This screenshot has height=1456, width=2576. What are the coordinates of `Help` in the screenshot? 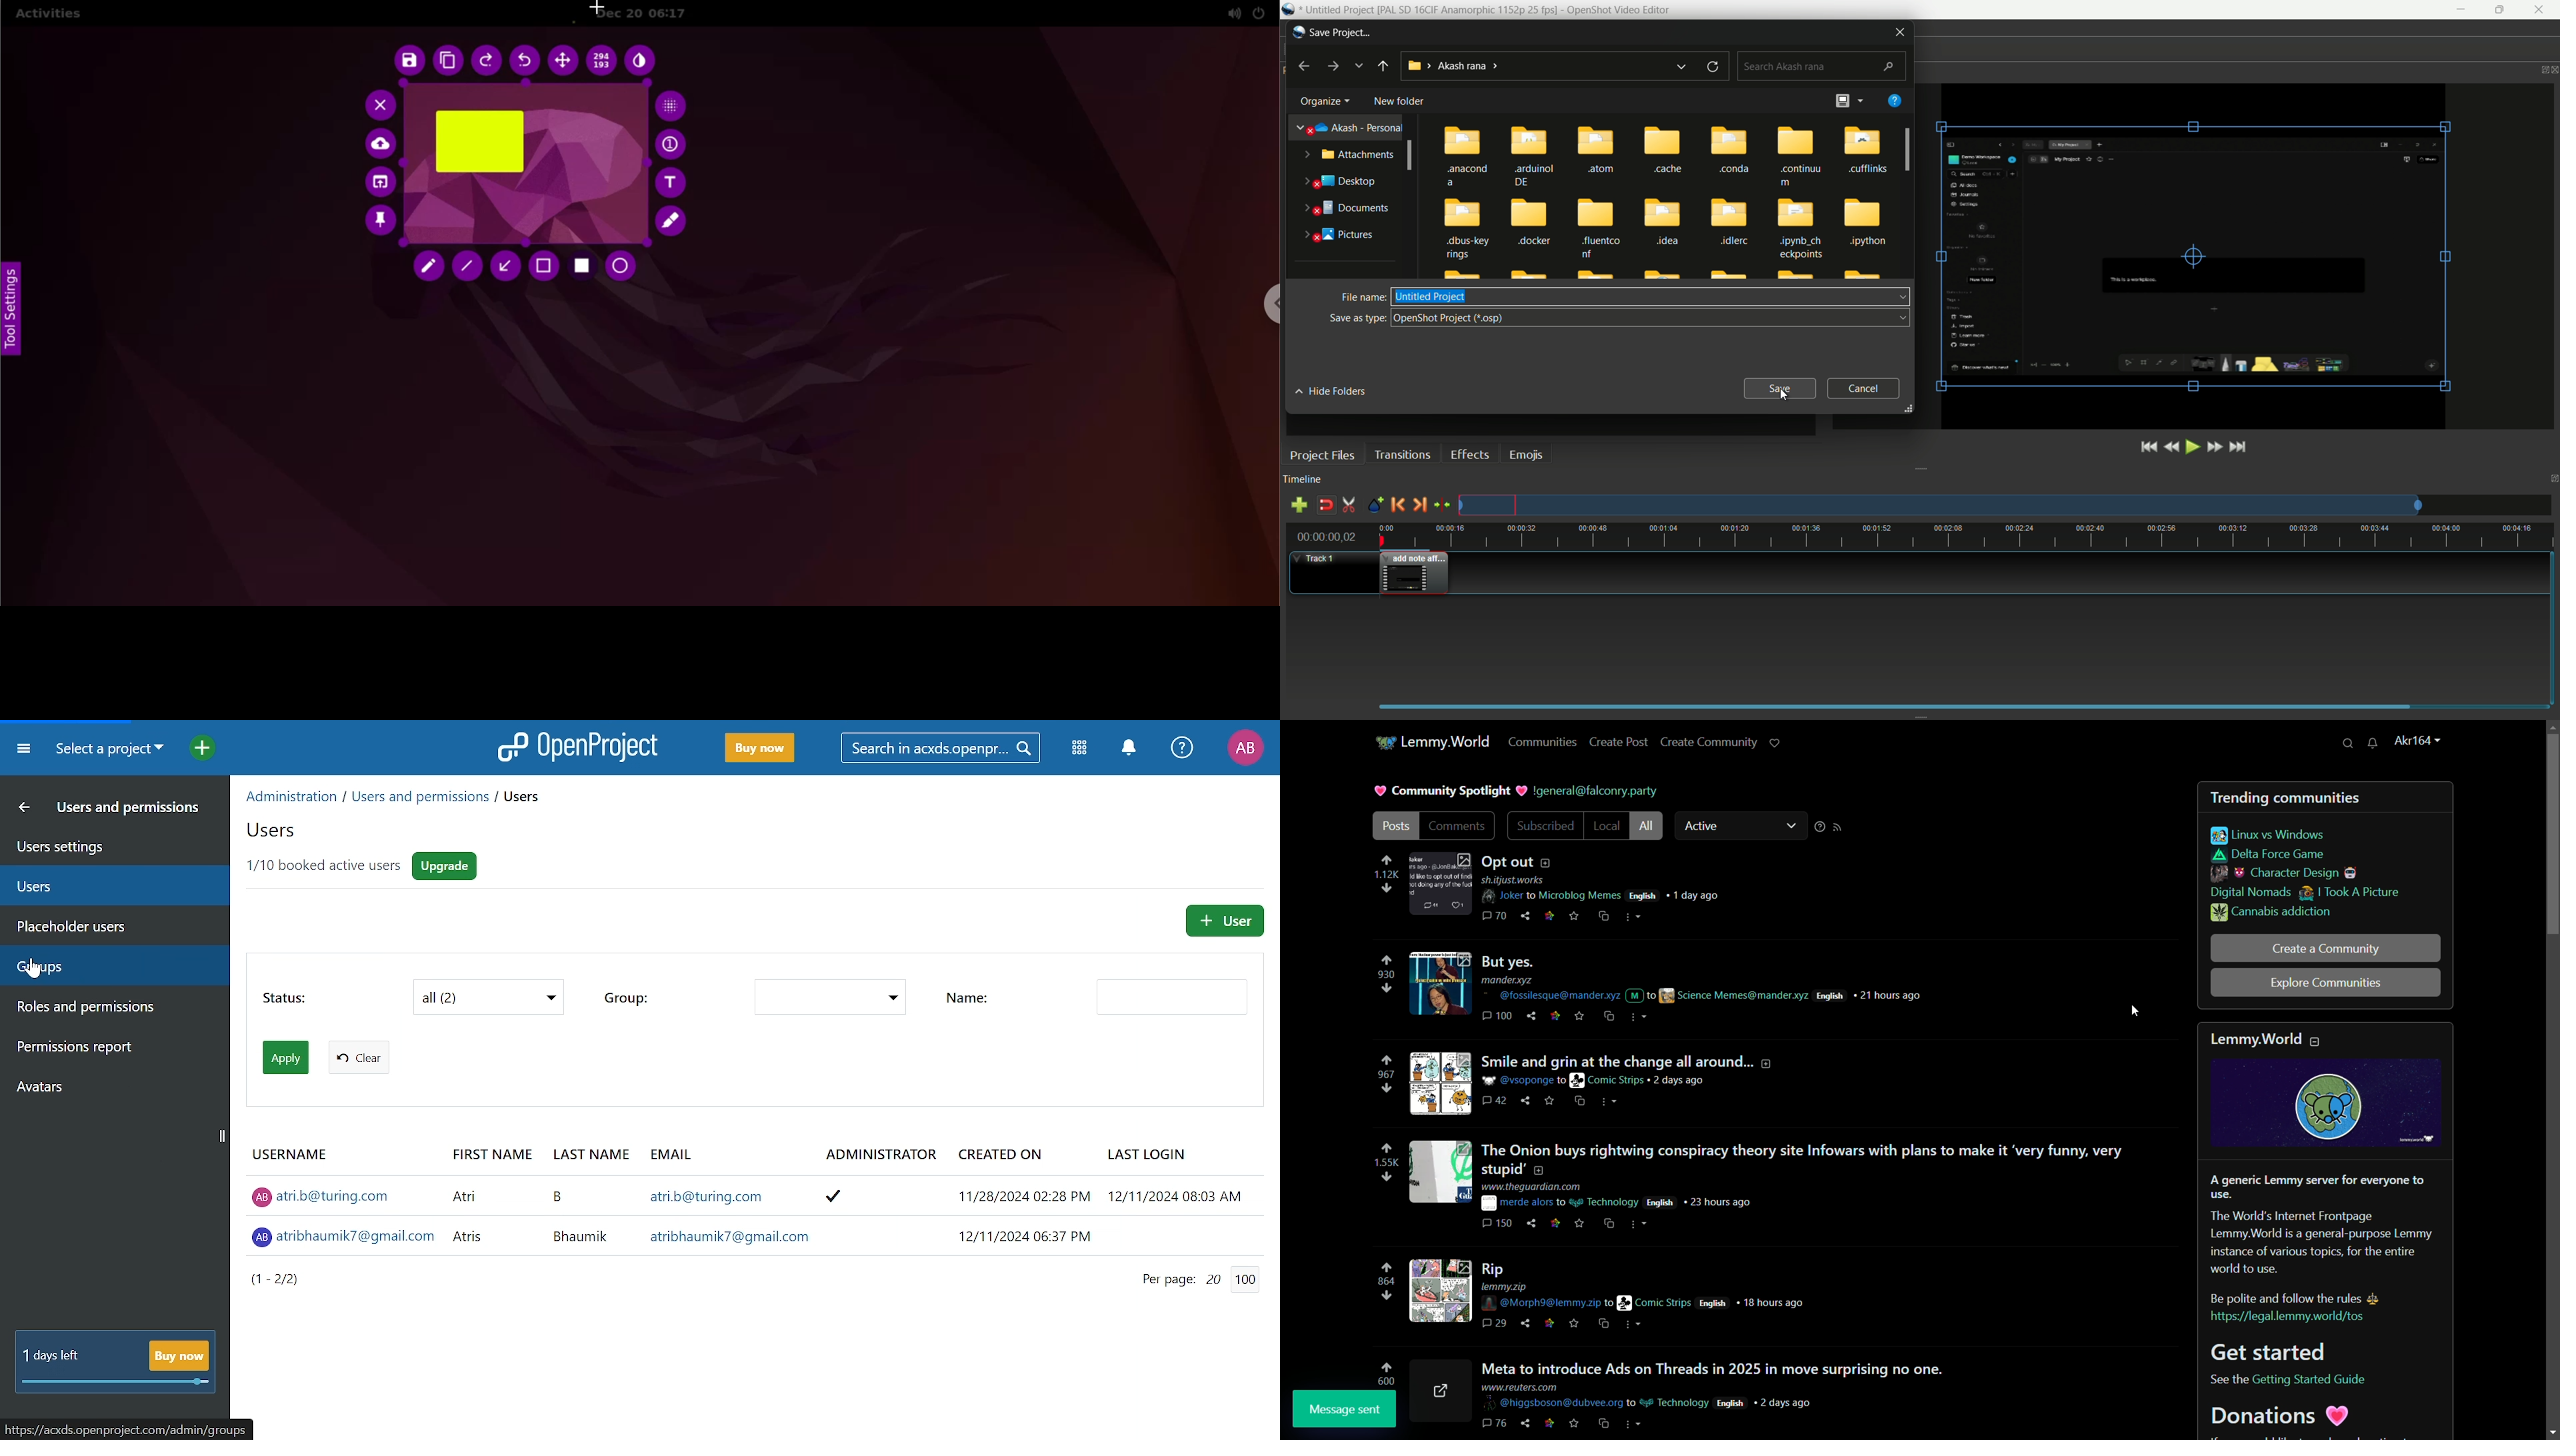 It's located at (1183, 749).